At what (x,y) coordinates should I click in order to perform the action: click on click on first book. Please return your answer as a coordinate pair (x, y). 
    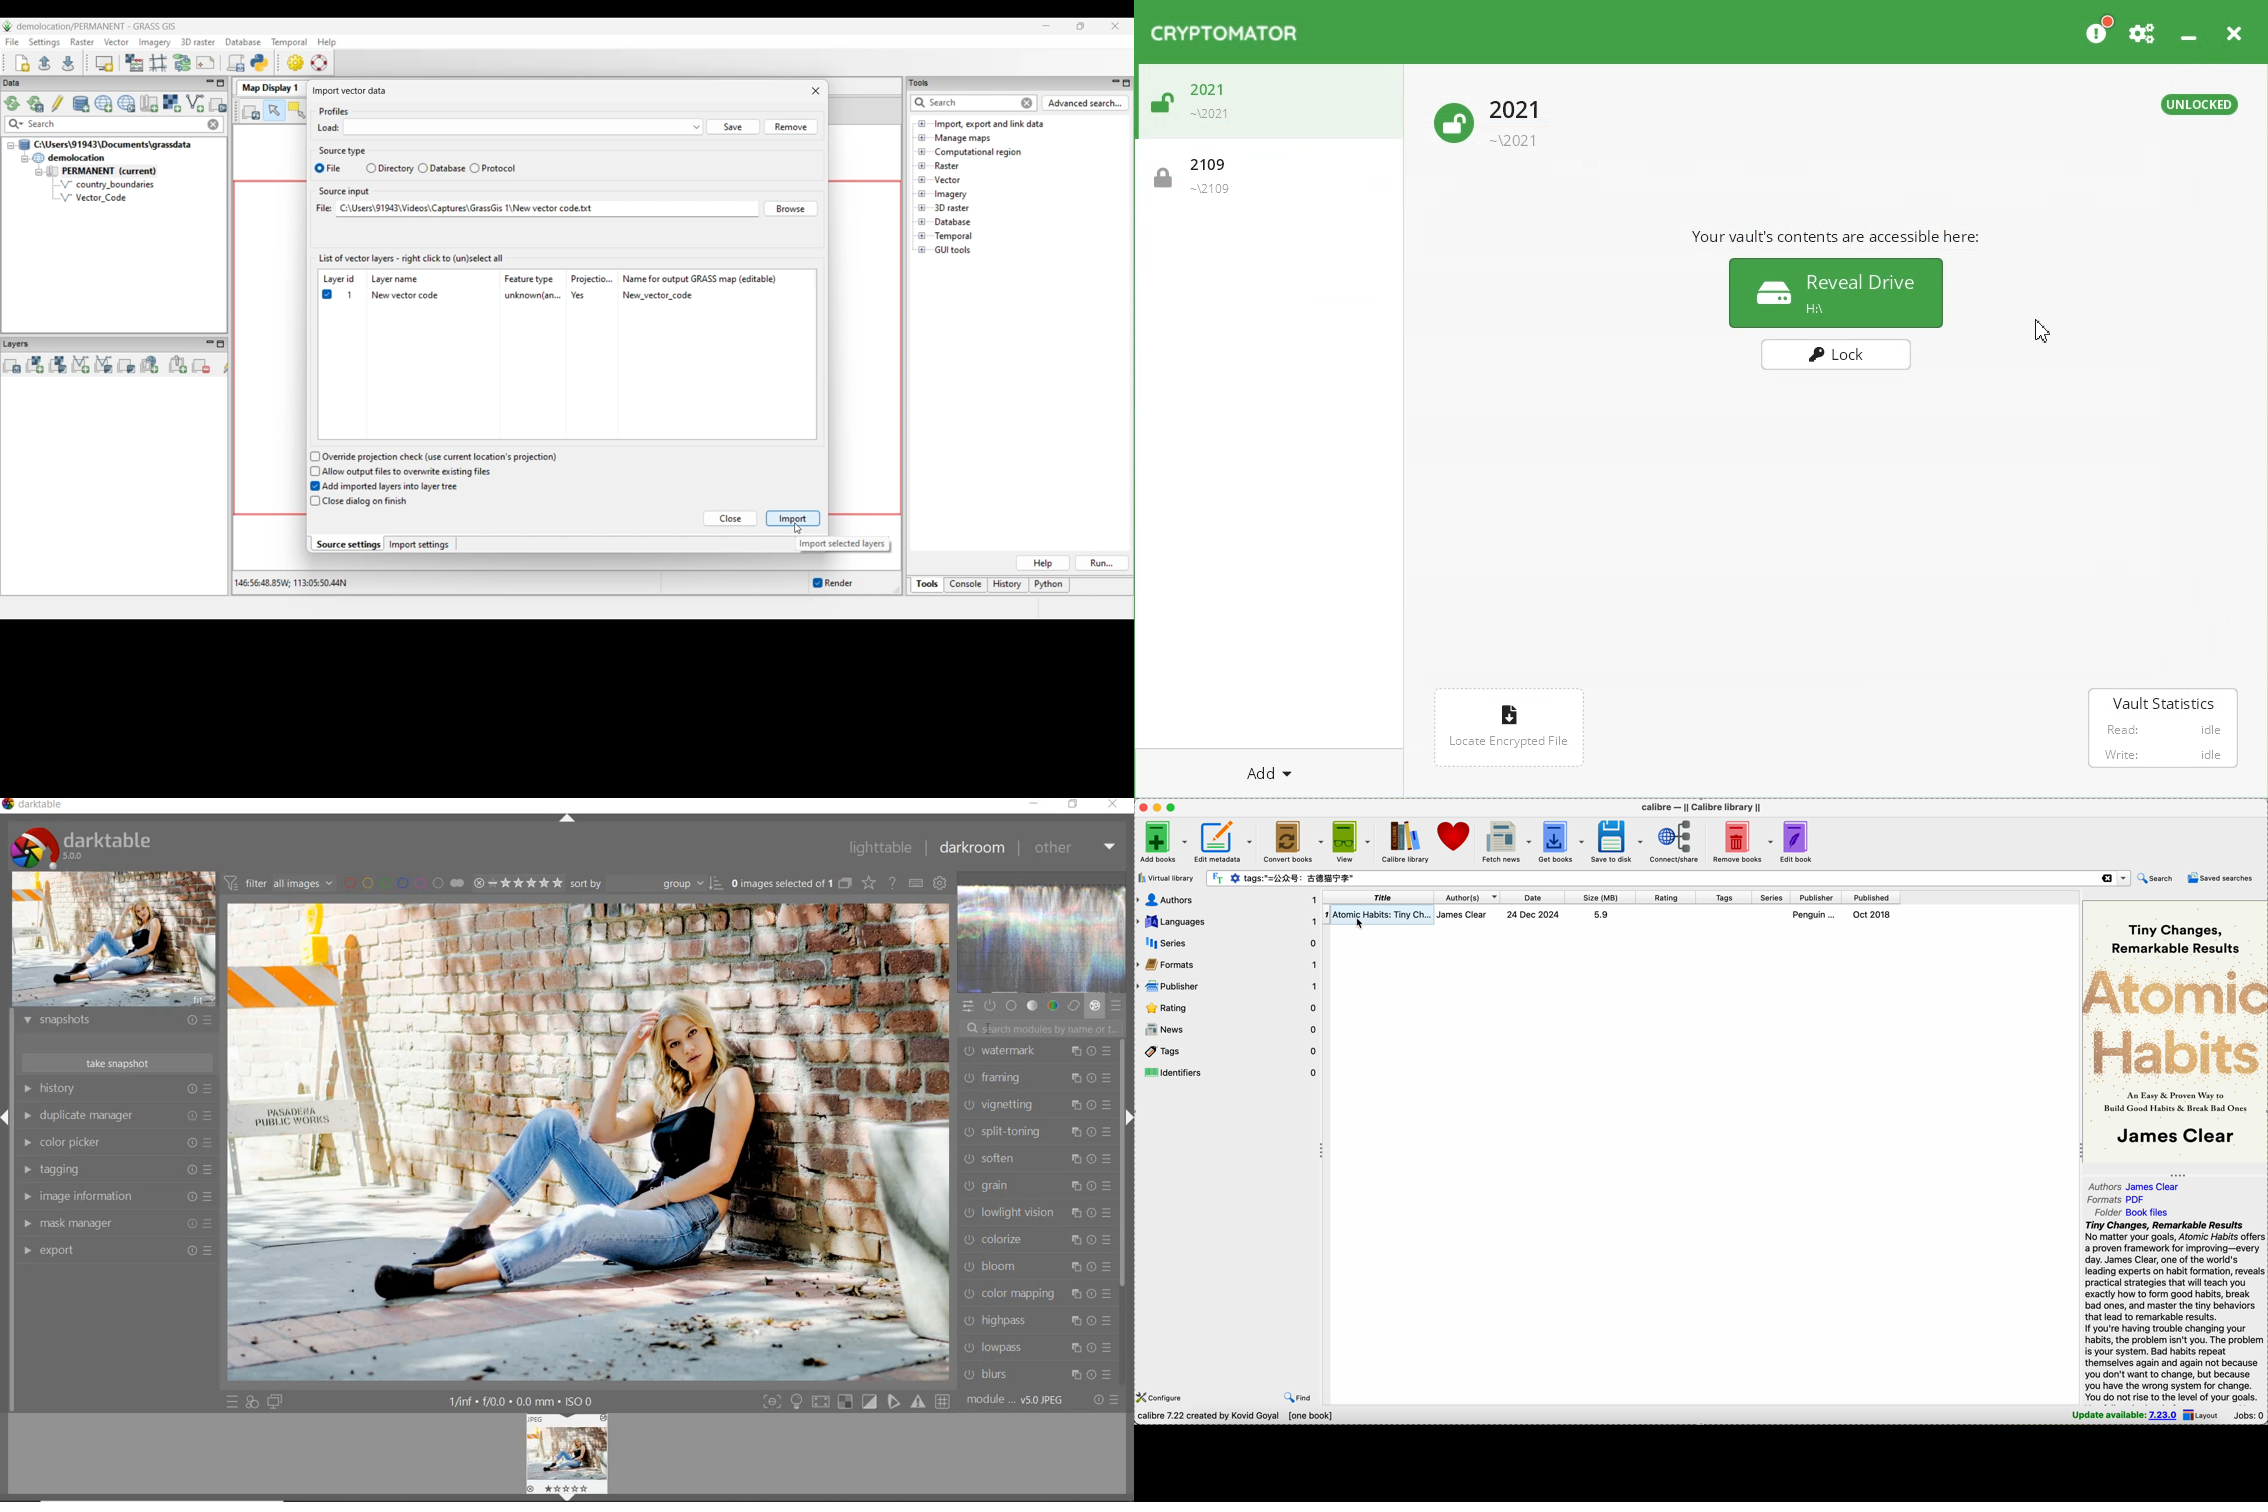
    Looking at the image, I should click on (1630, 916).